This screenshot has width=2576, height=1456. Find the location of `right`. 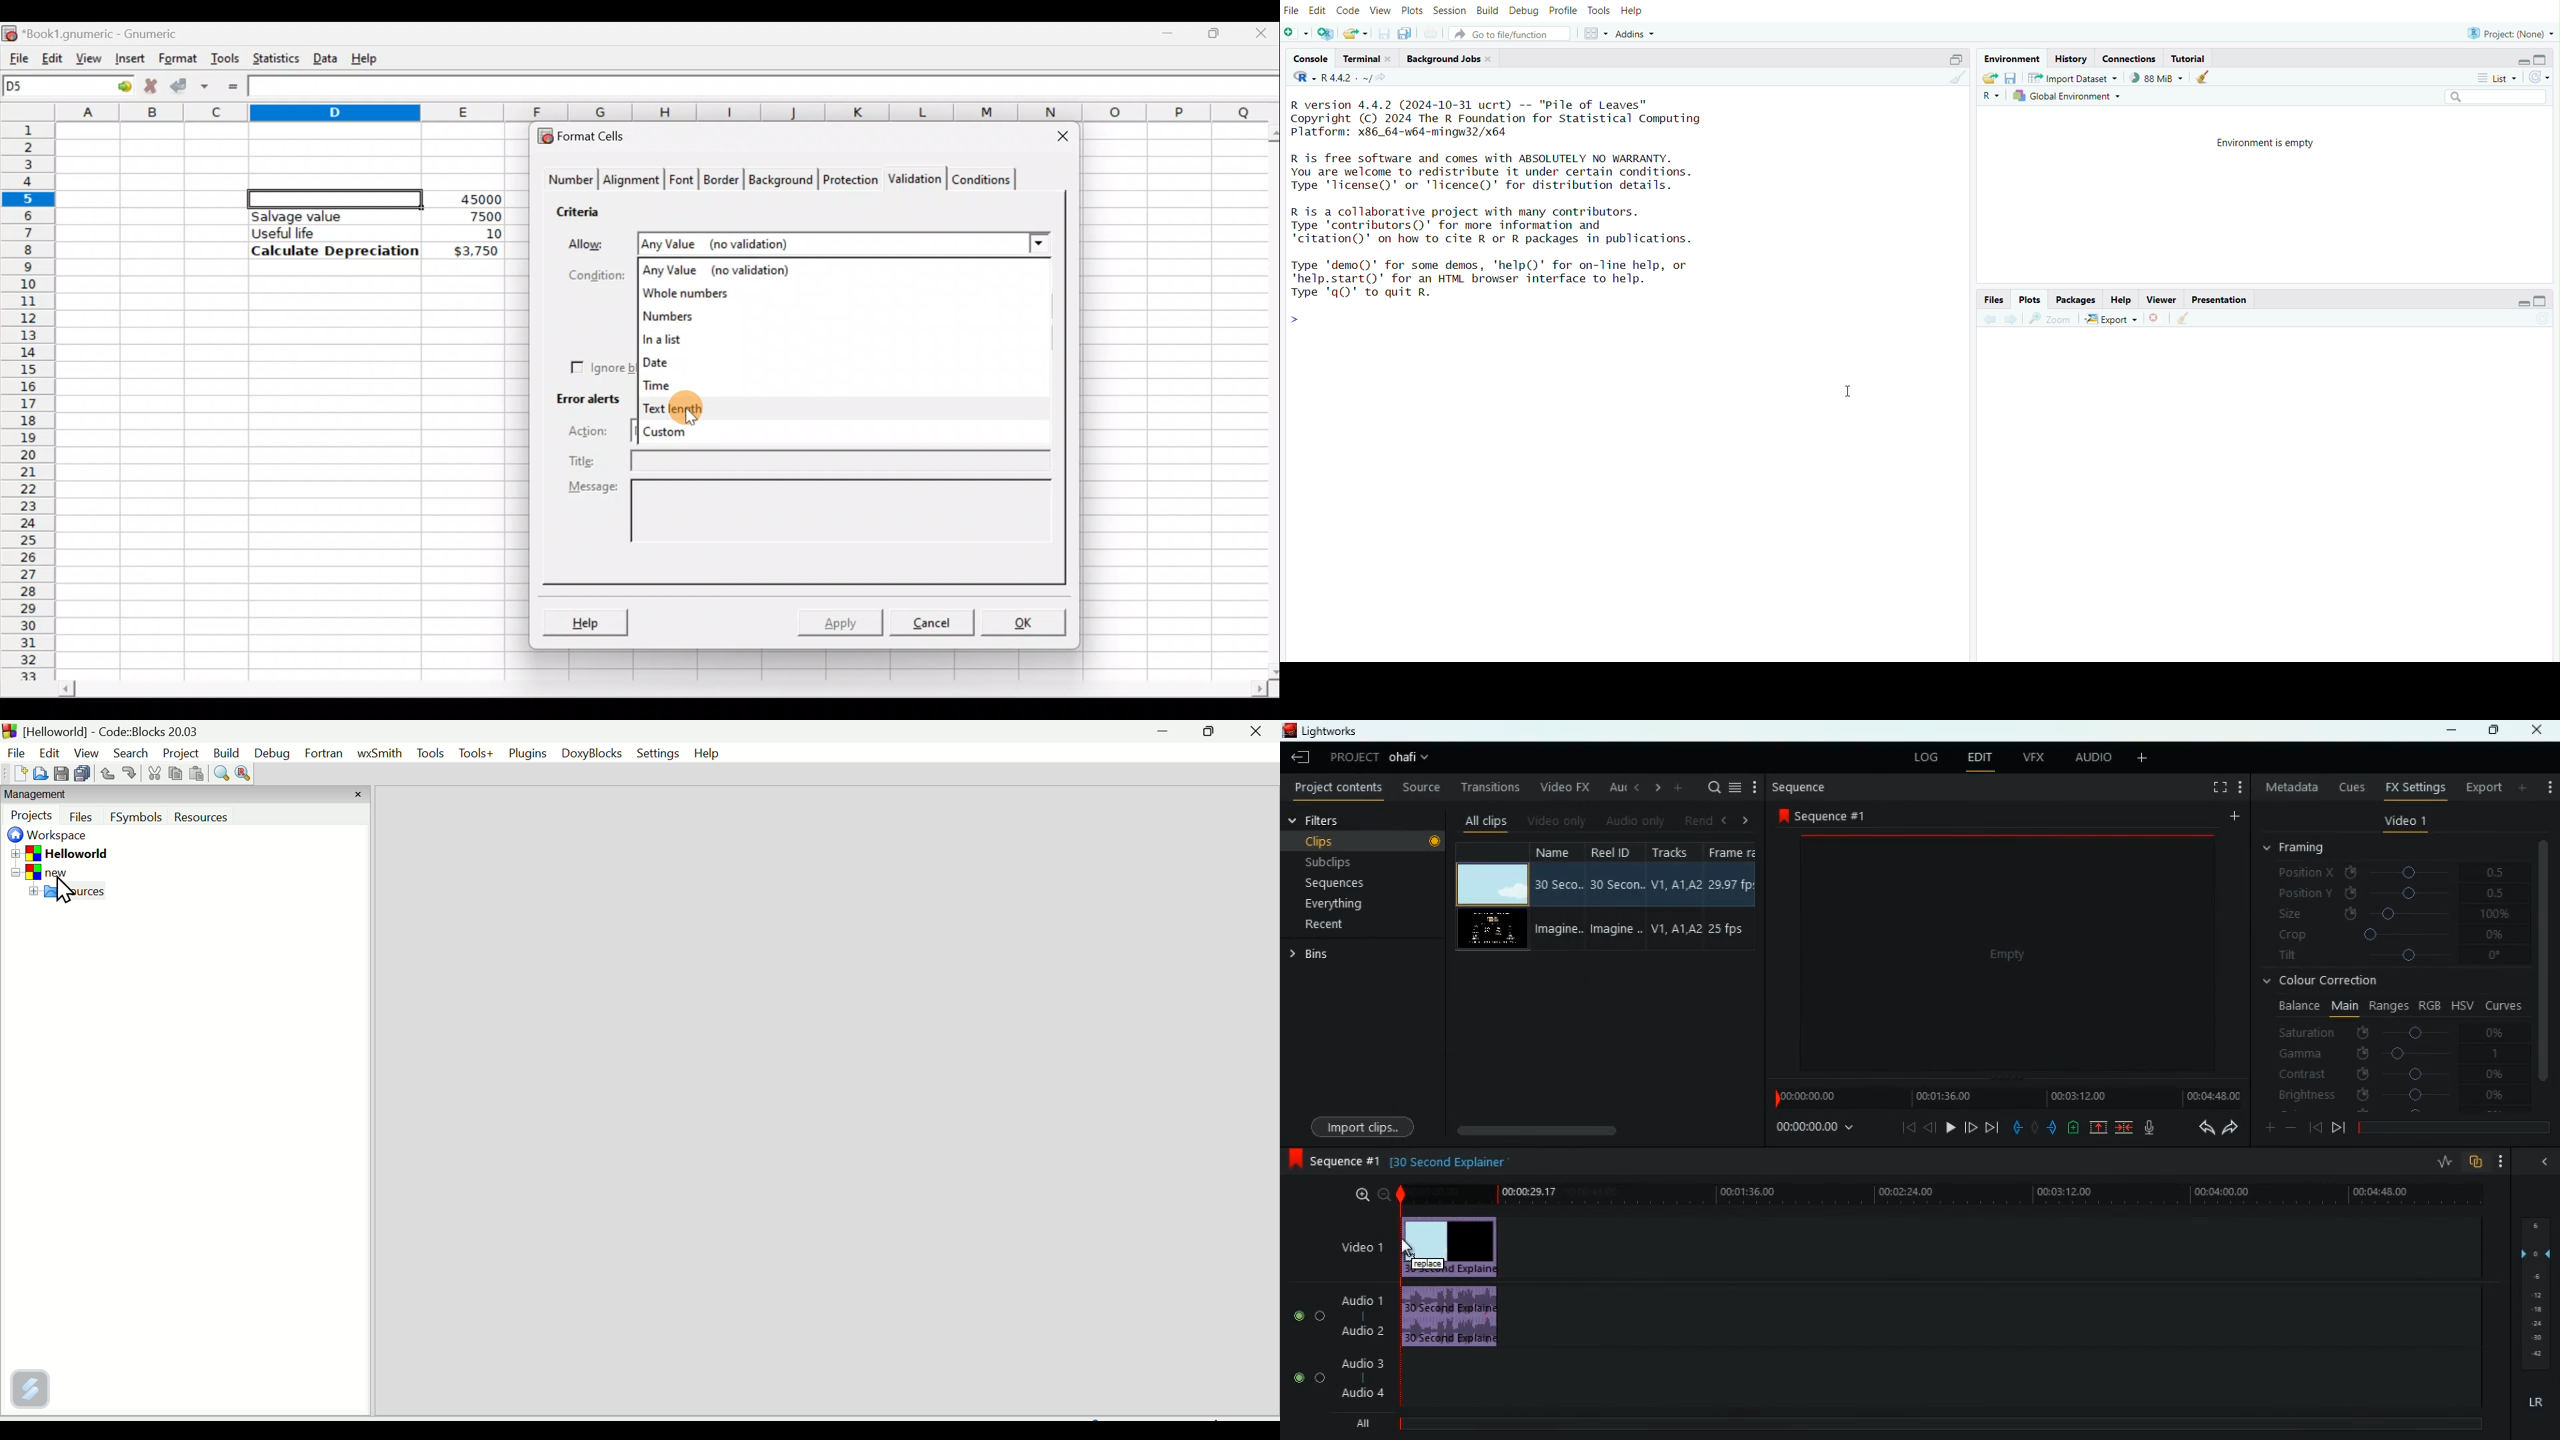

right is located at coordinates (1654, 789).